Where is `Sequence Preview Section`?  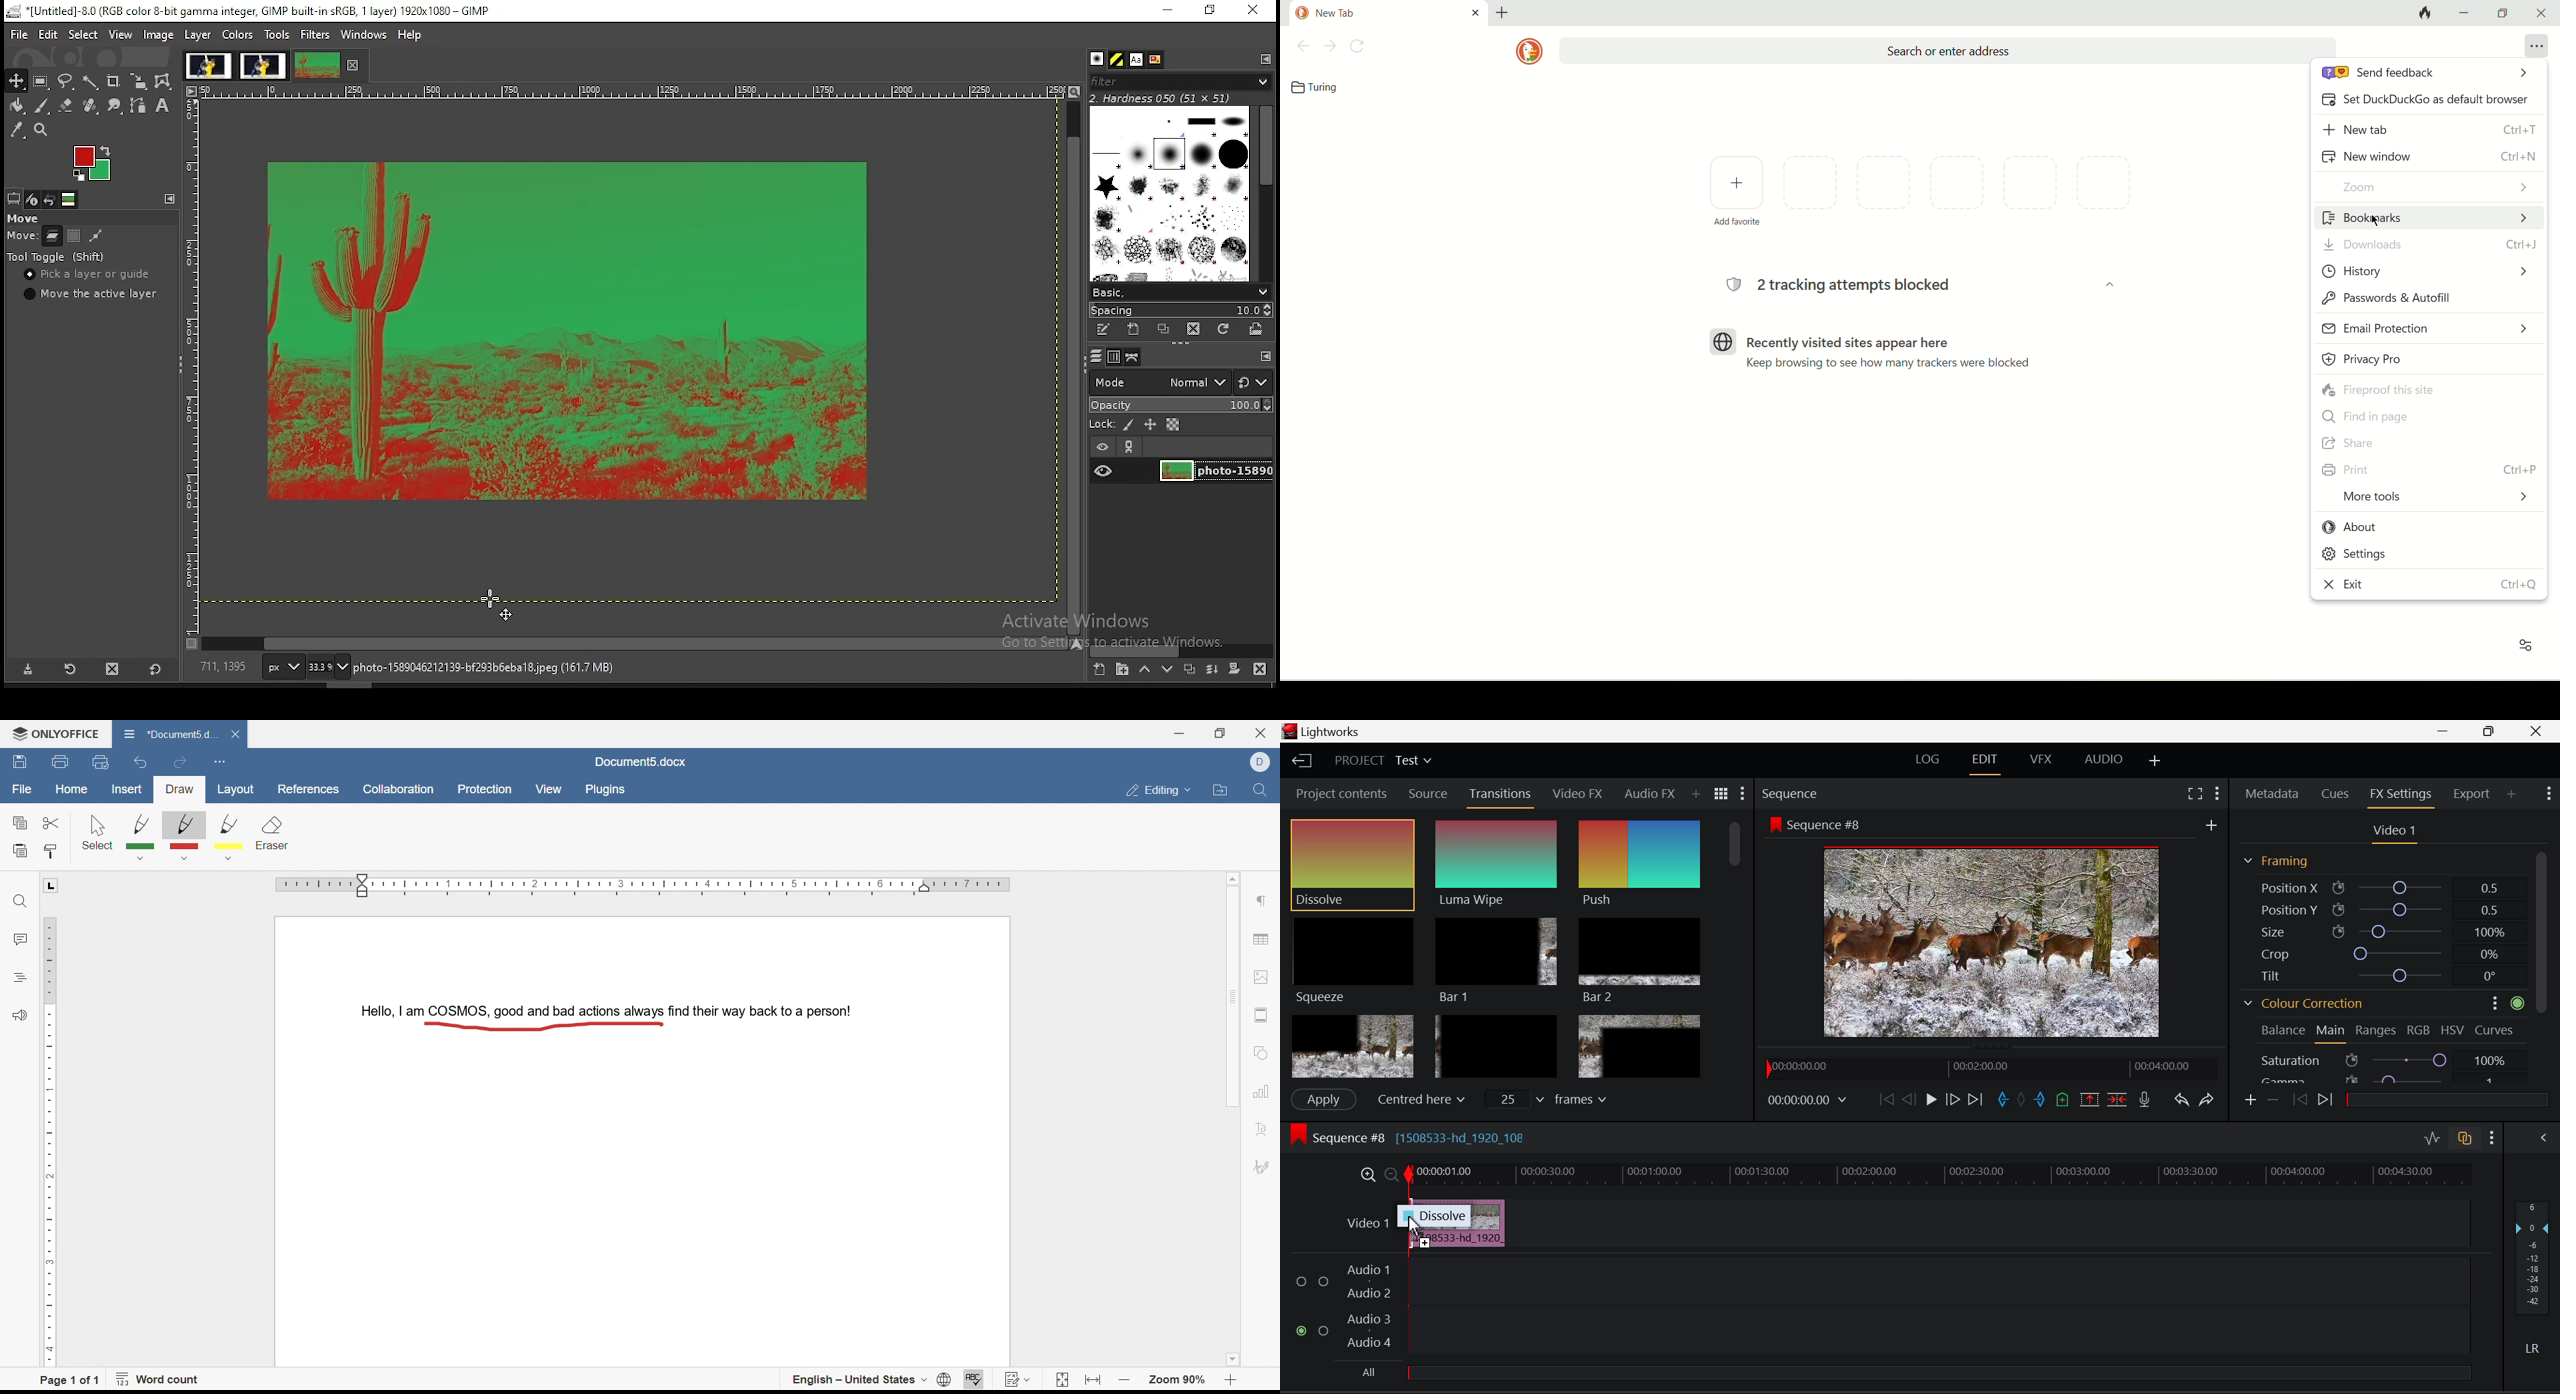
Sequence Preview Section is located at coordinates (1793, 795).